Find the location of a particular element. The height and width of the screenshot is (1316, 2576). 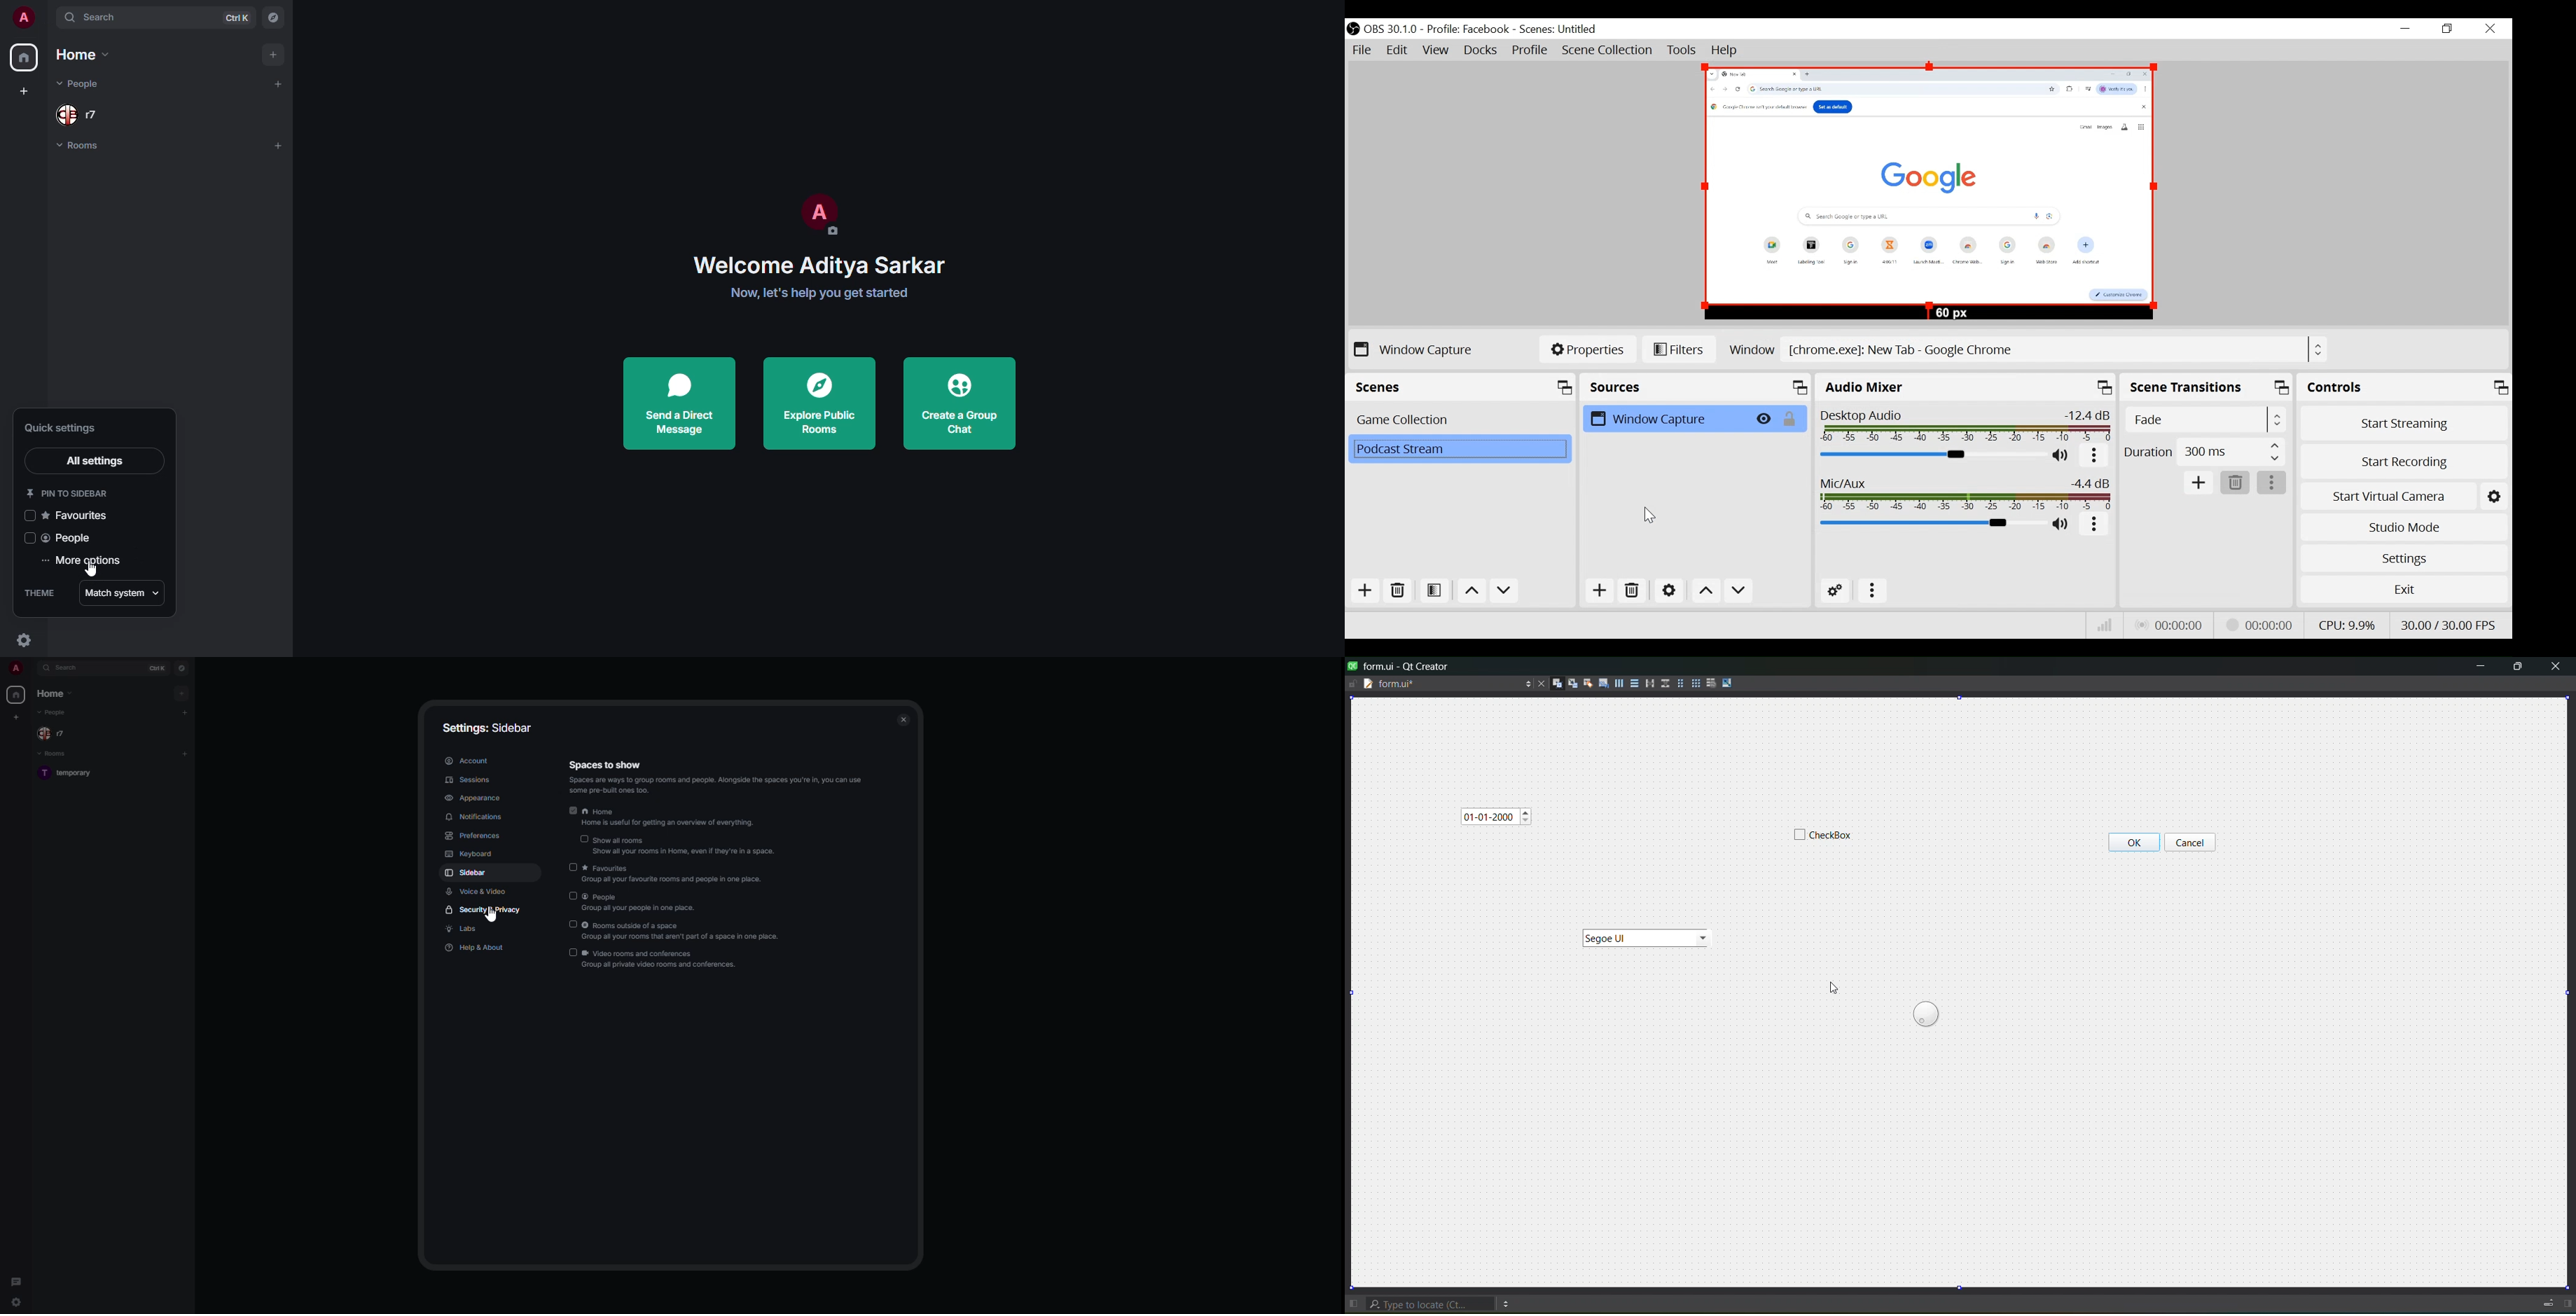

Audio Mixer Slider is located at coordinates (1933, 456).